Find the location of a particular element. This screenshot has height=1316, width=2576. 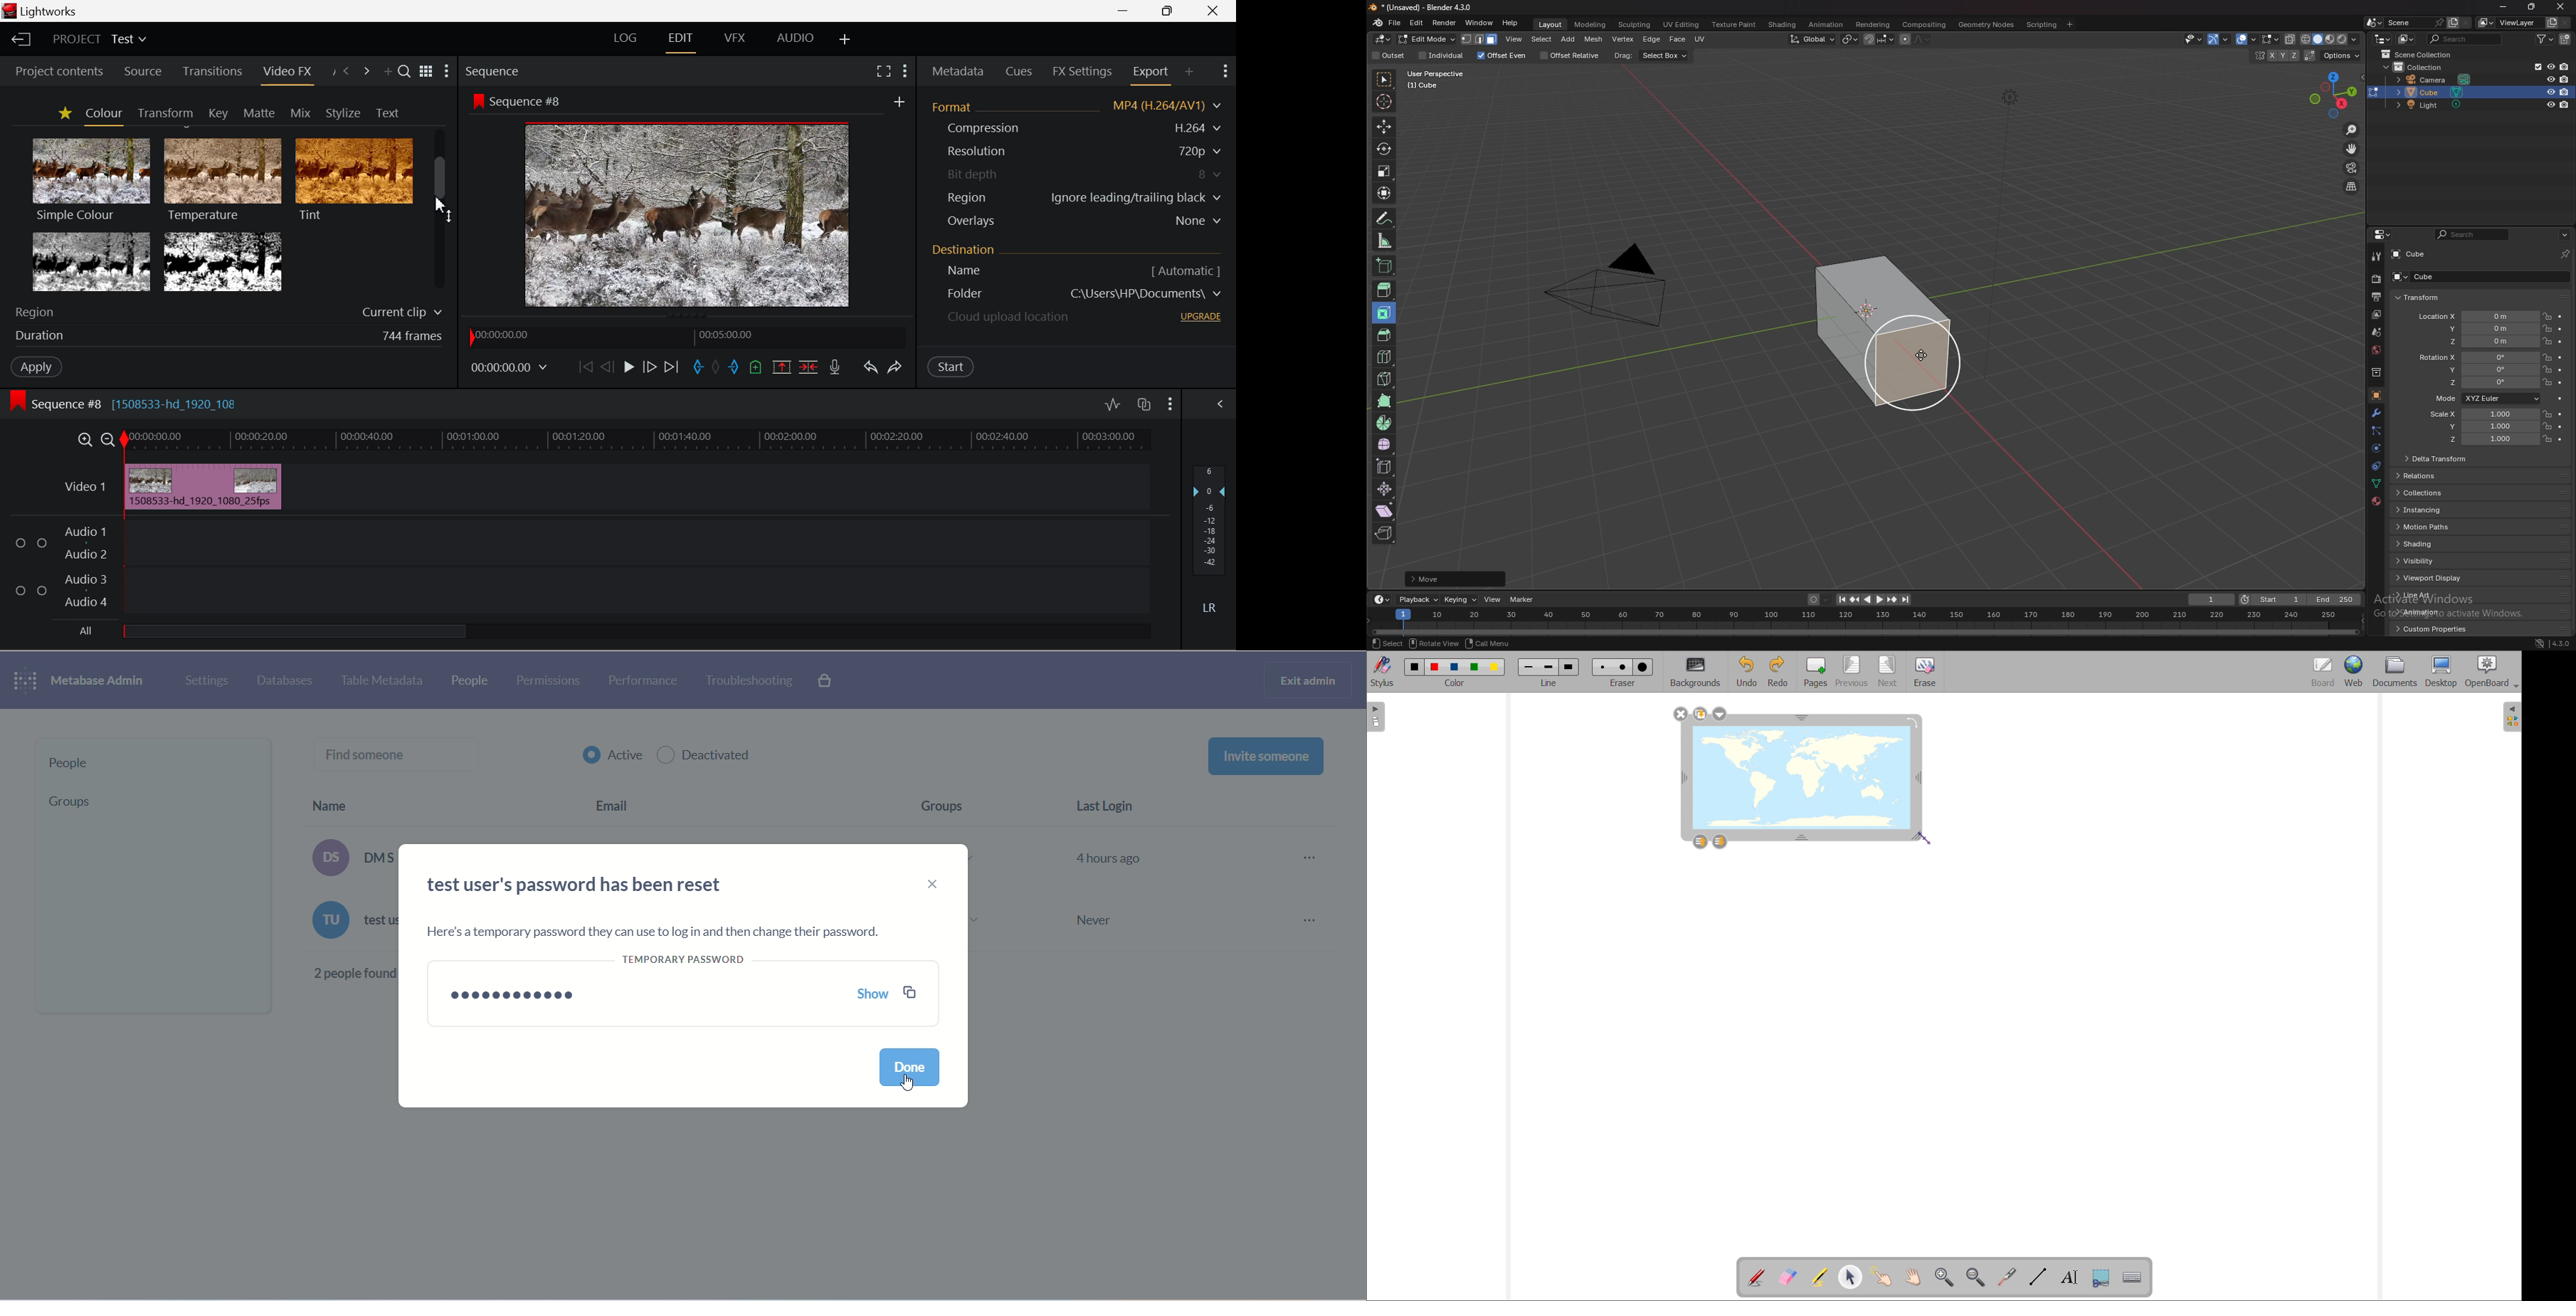

Project Title is located at coordinates (99, 37).